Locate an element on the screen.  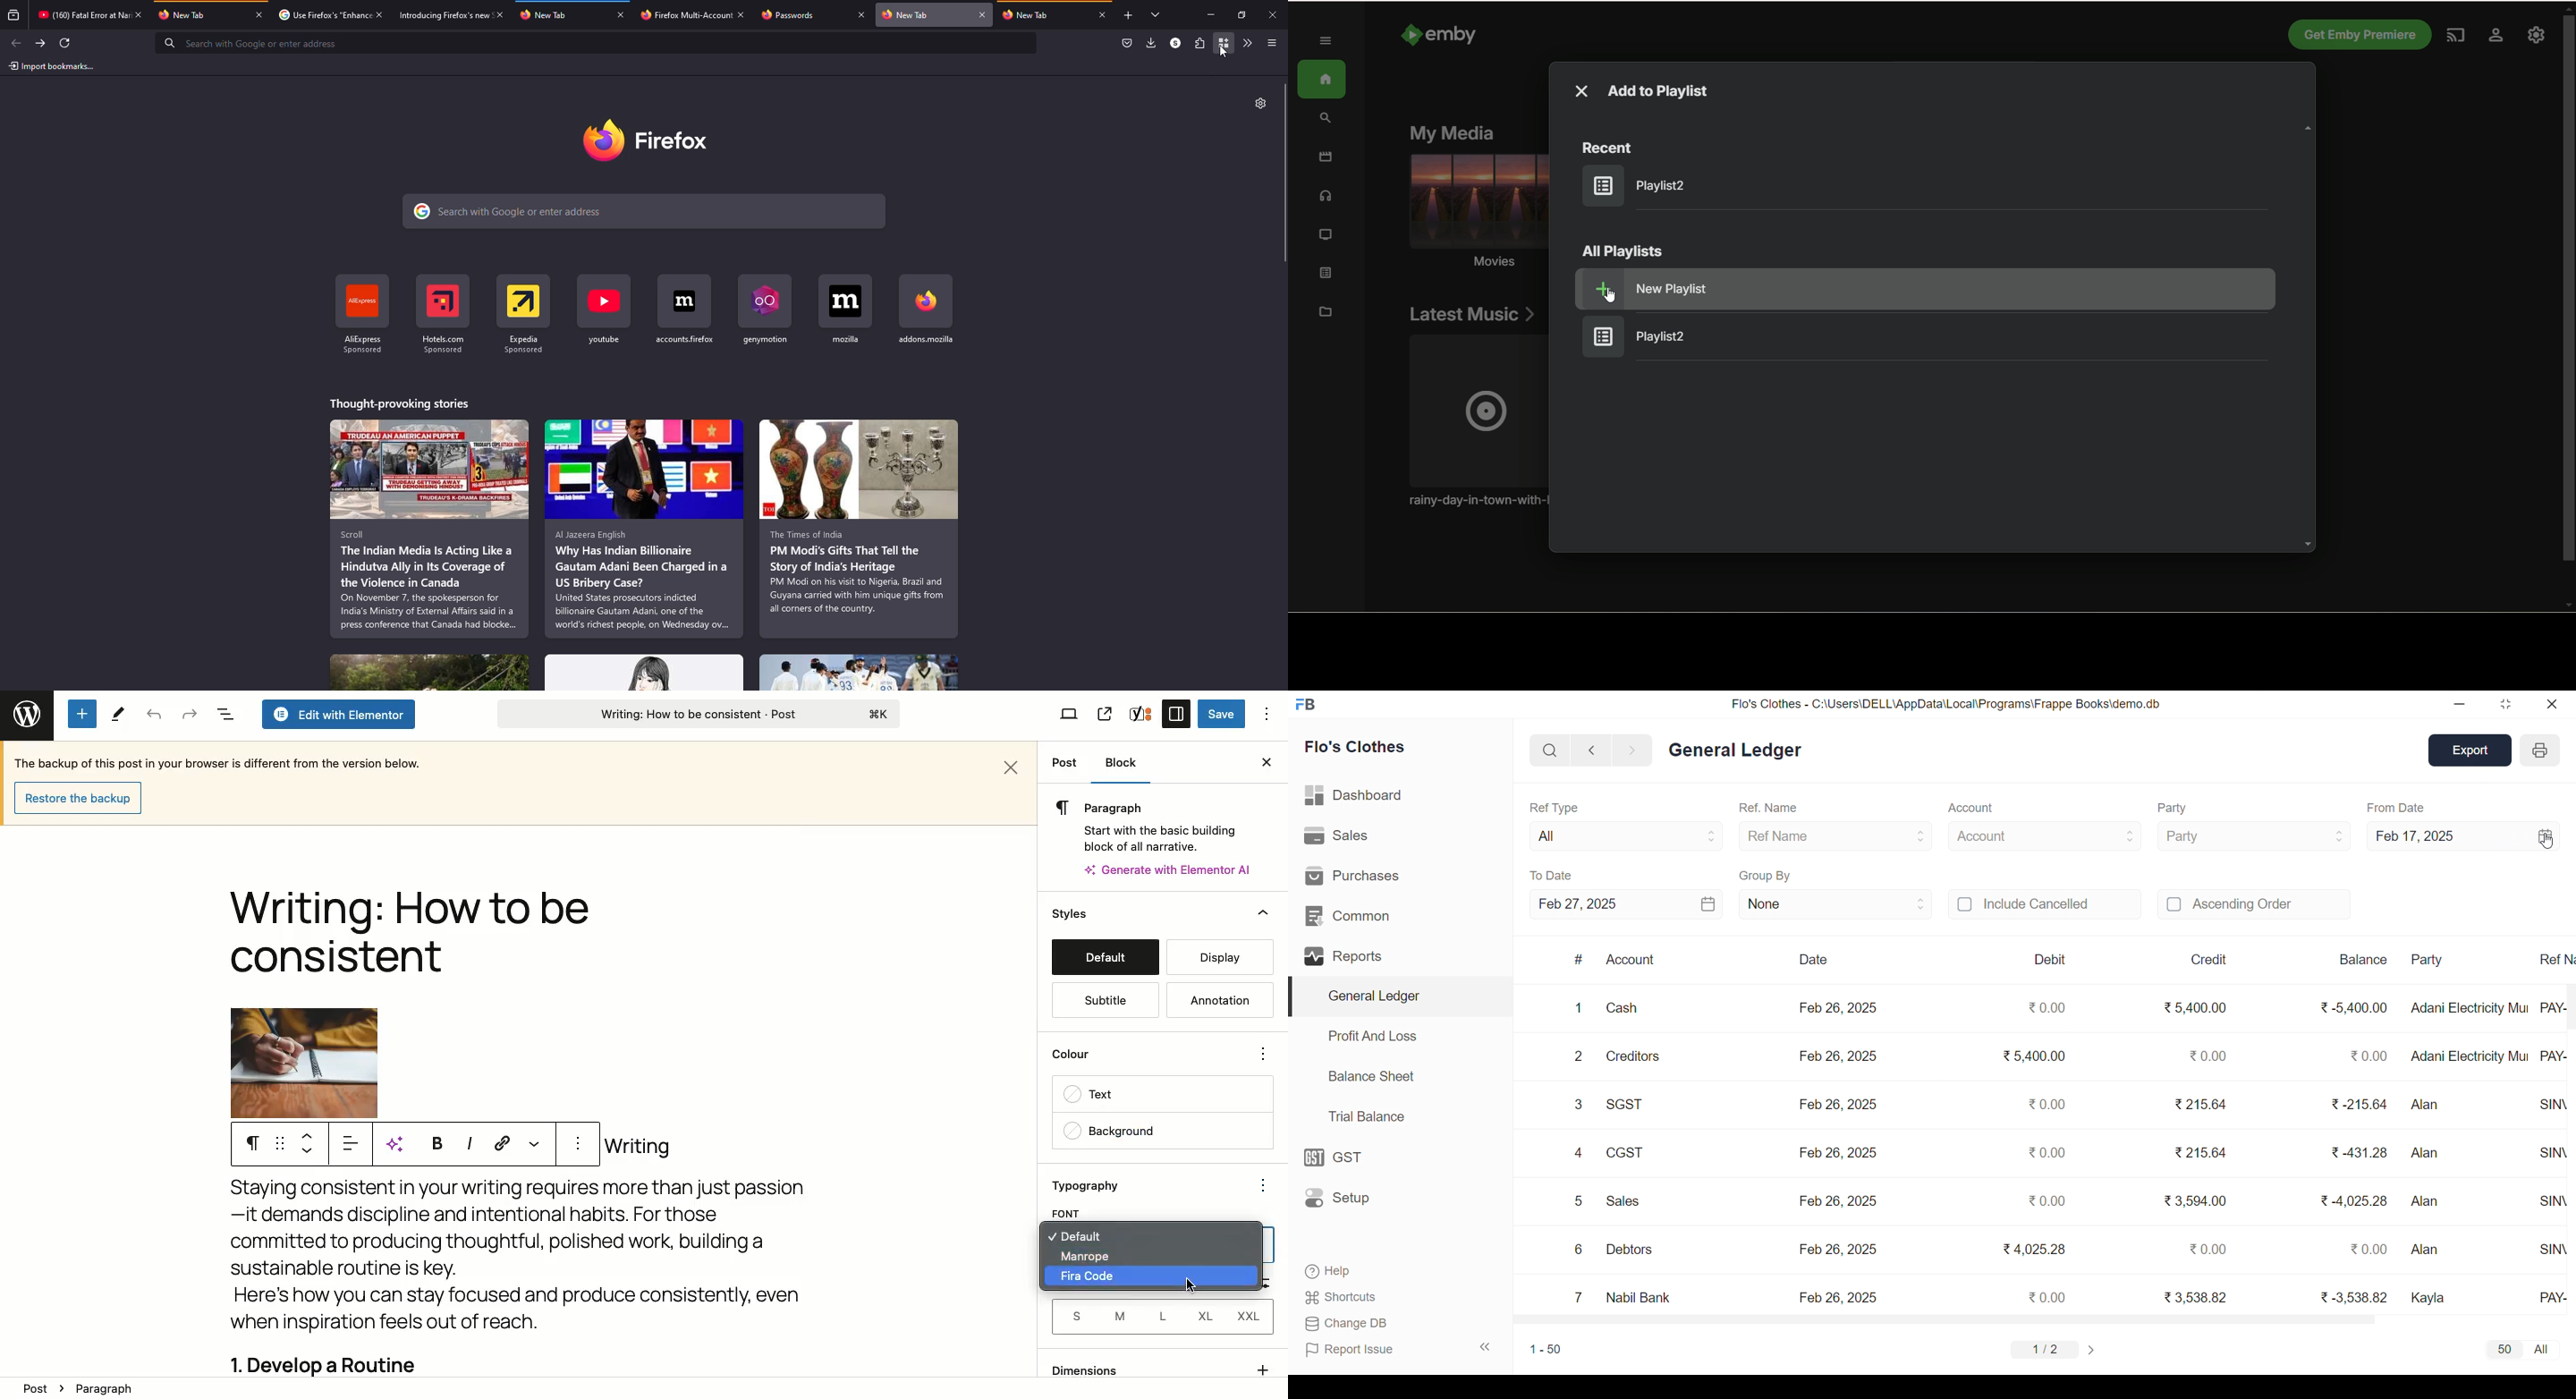
1 is located at coordinates (1574, 1008).